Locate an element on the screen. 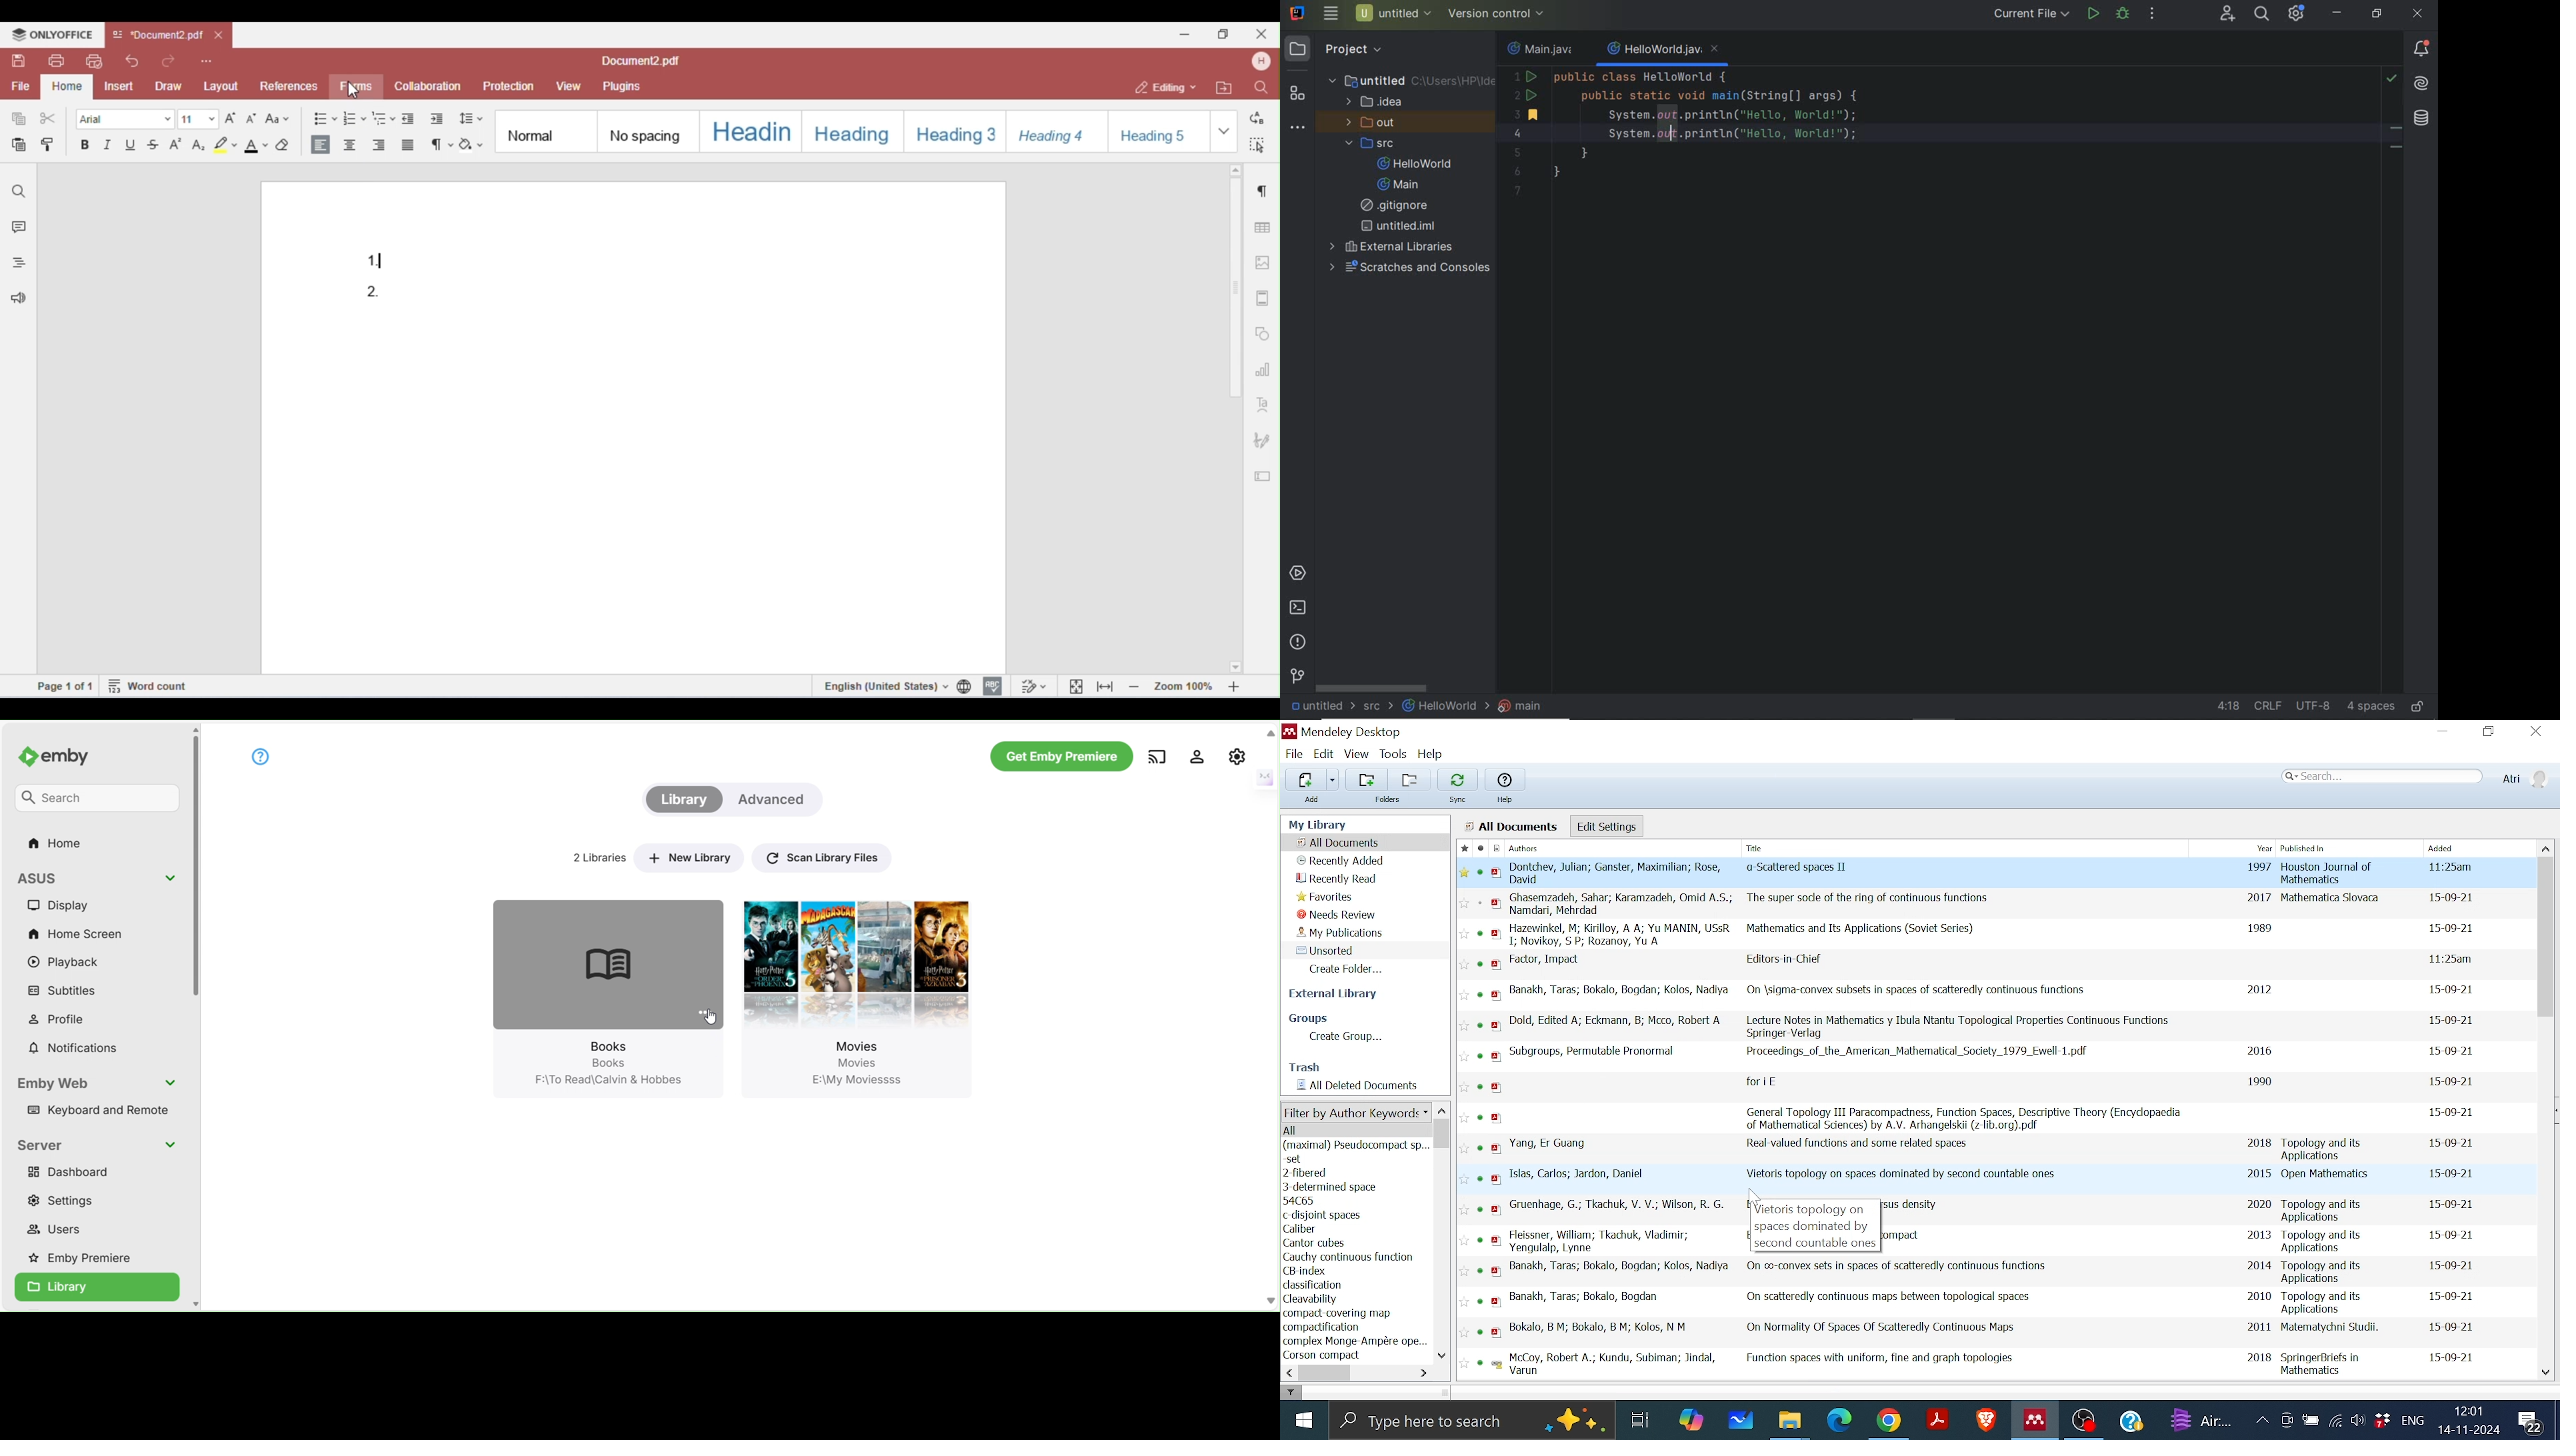 The image size is (2576, 1456). Keyword is located at coordinates (1332, 1188).